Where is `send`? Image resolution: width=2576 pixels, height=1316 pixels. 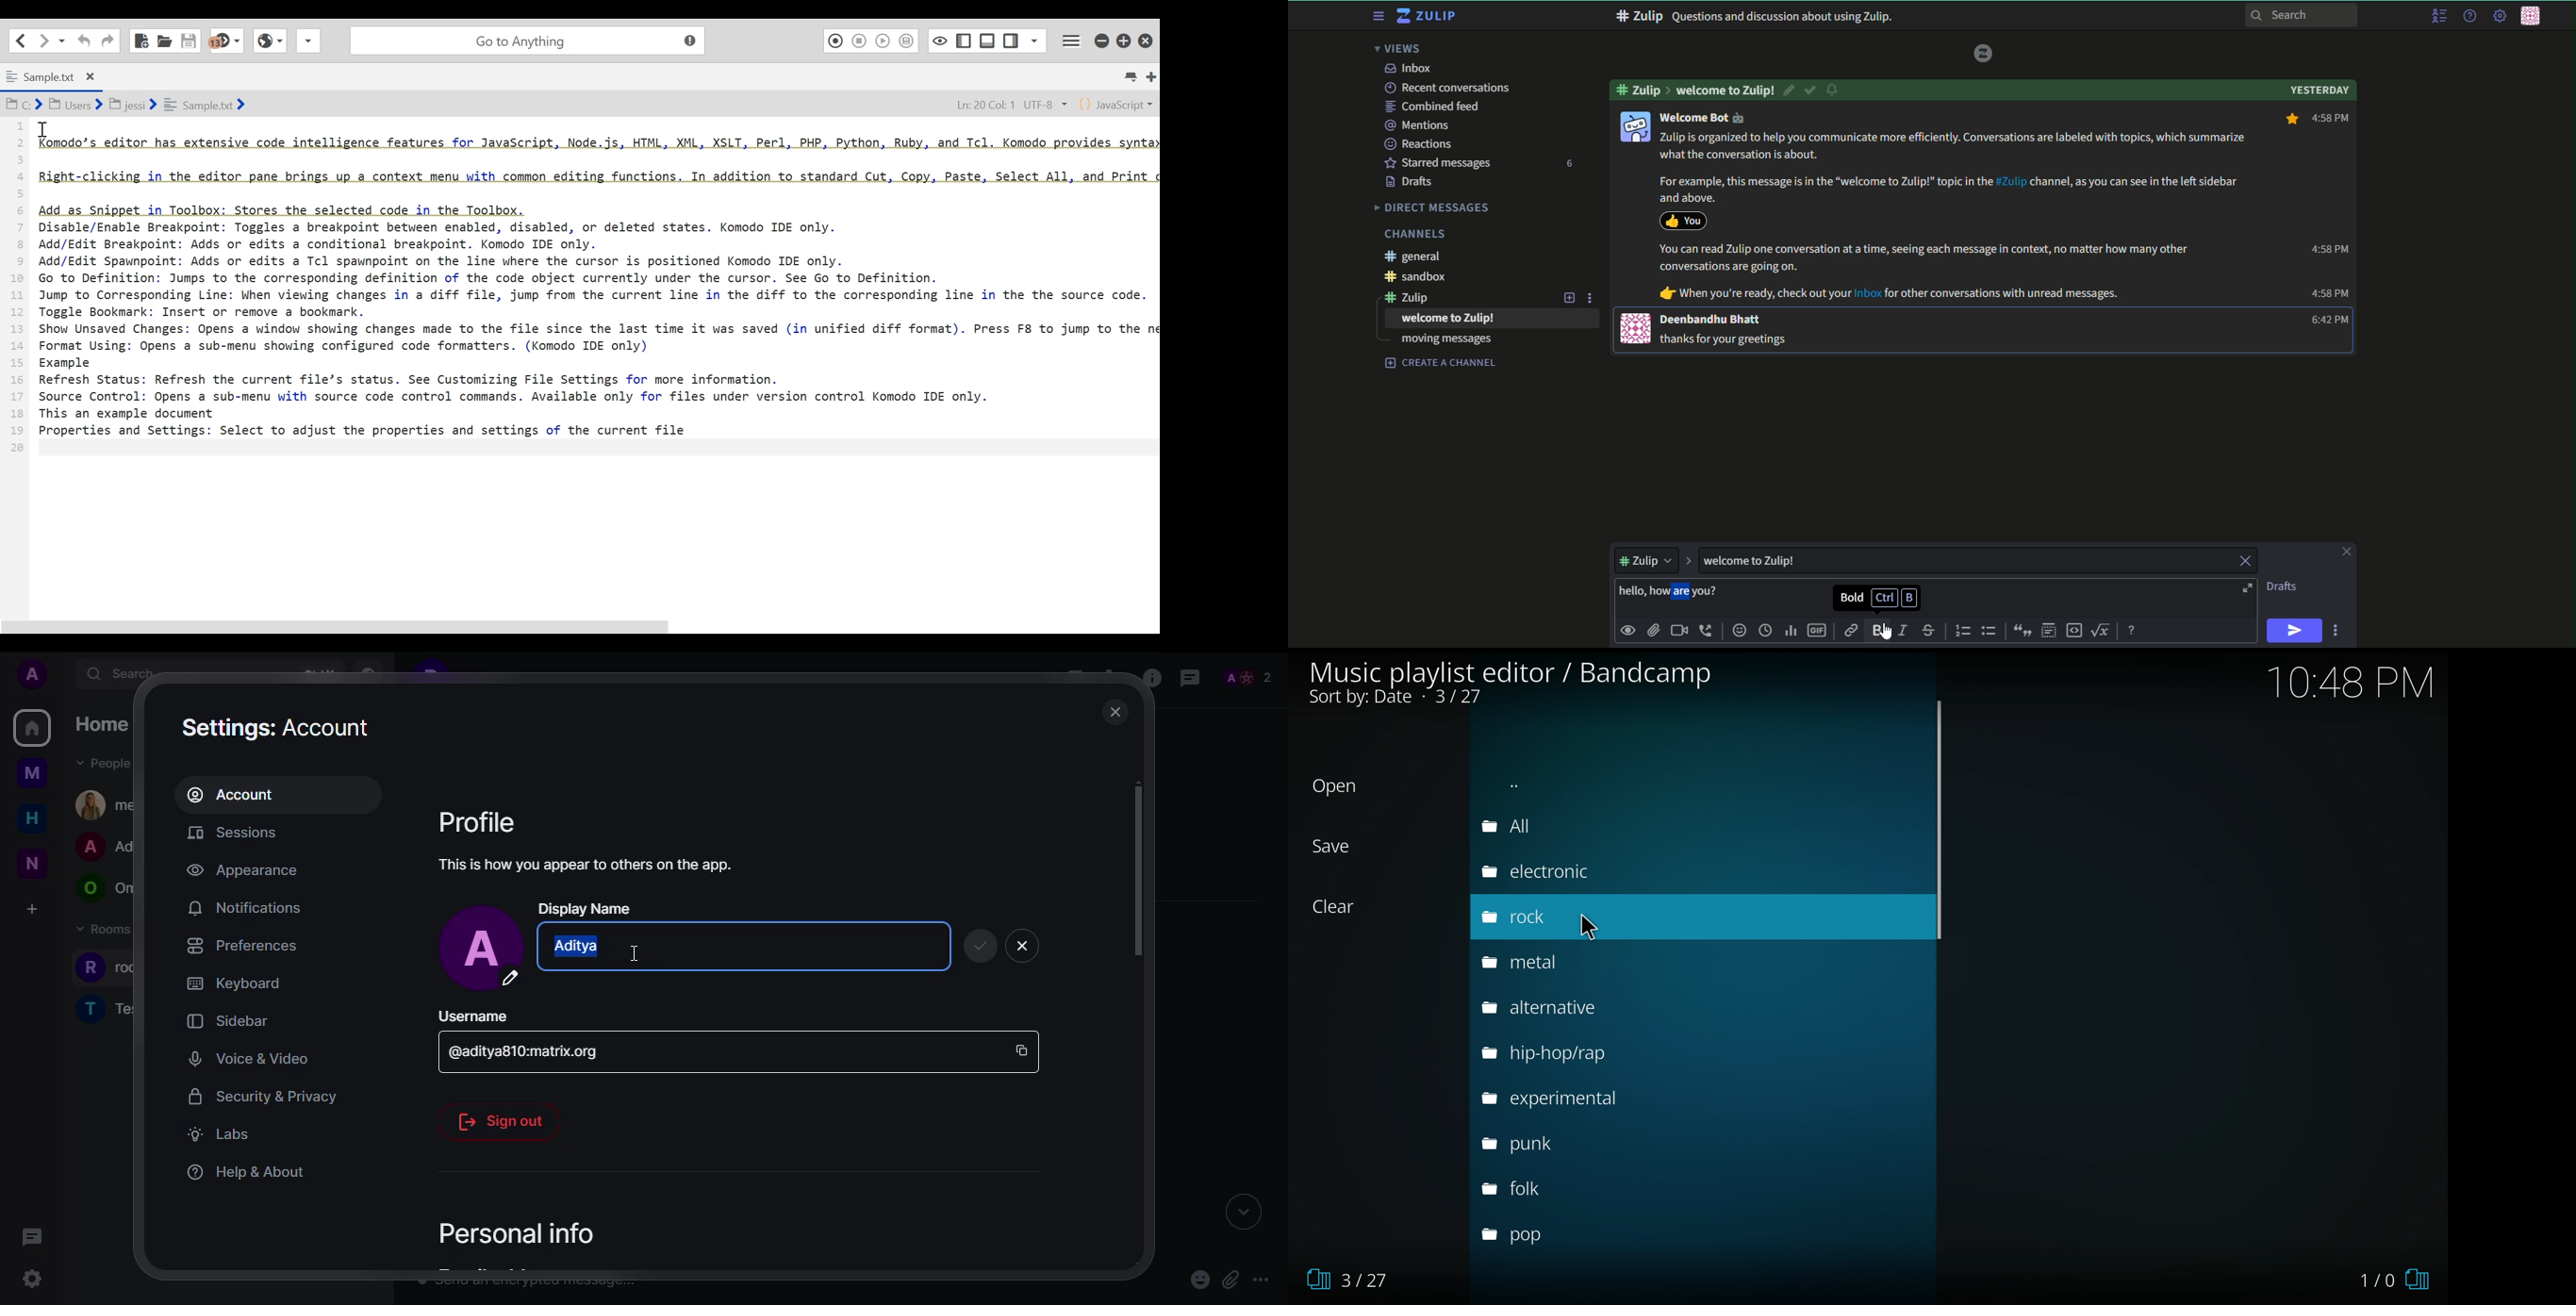 send is located at coordinates (2295, 631).